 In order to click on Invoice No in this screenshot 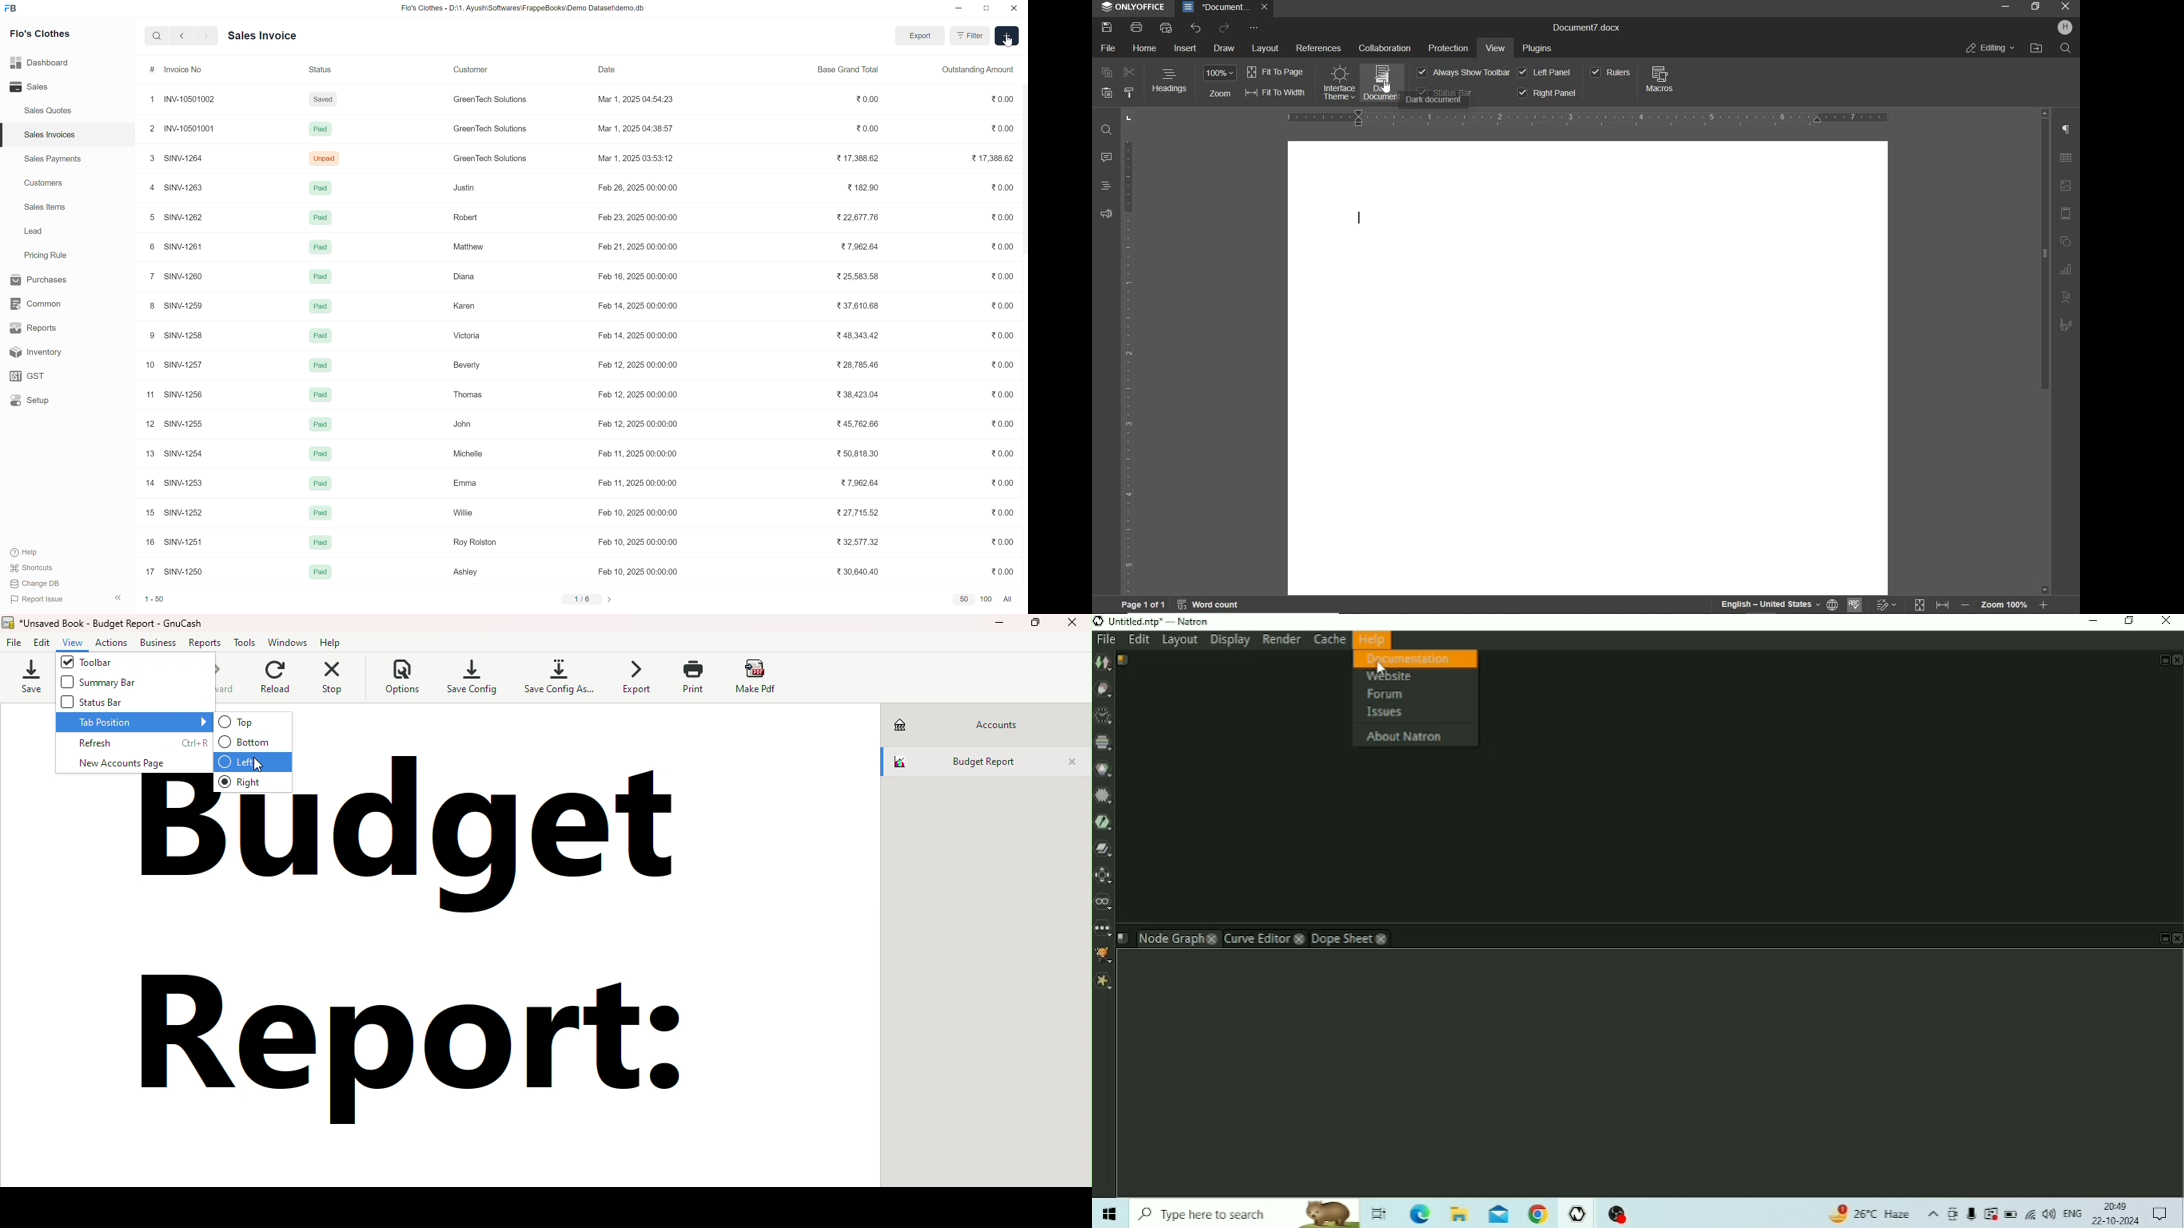, I will do `click(184, 70)`.